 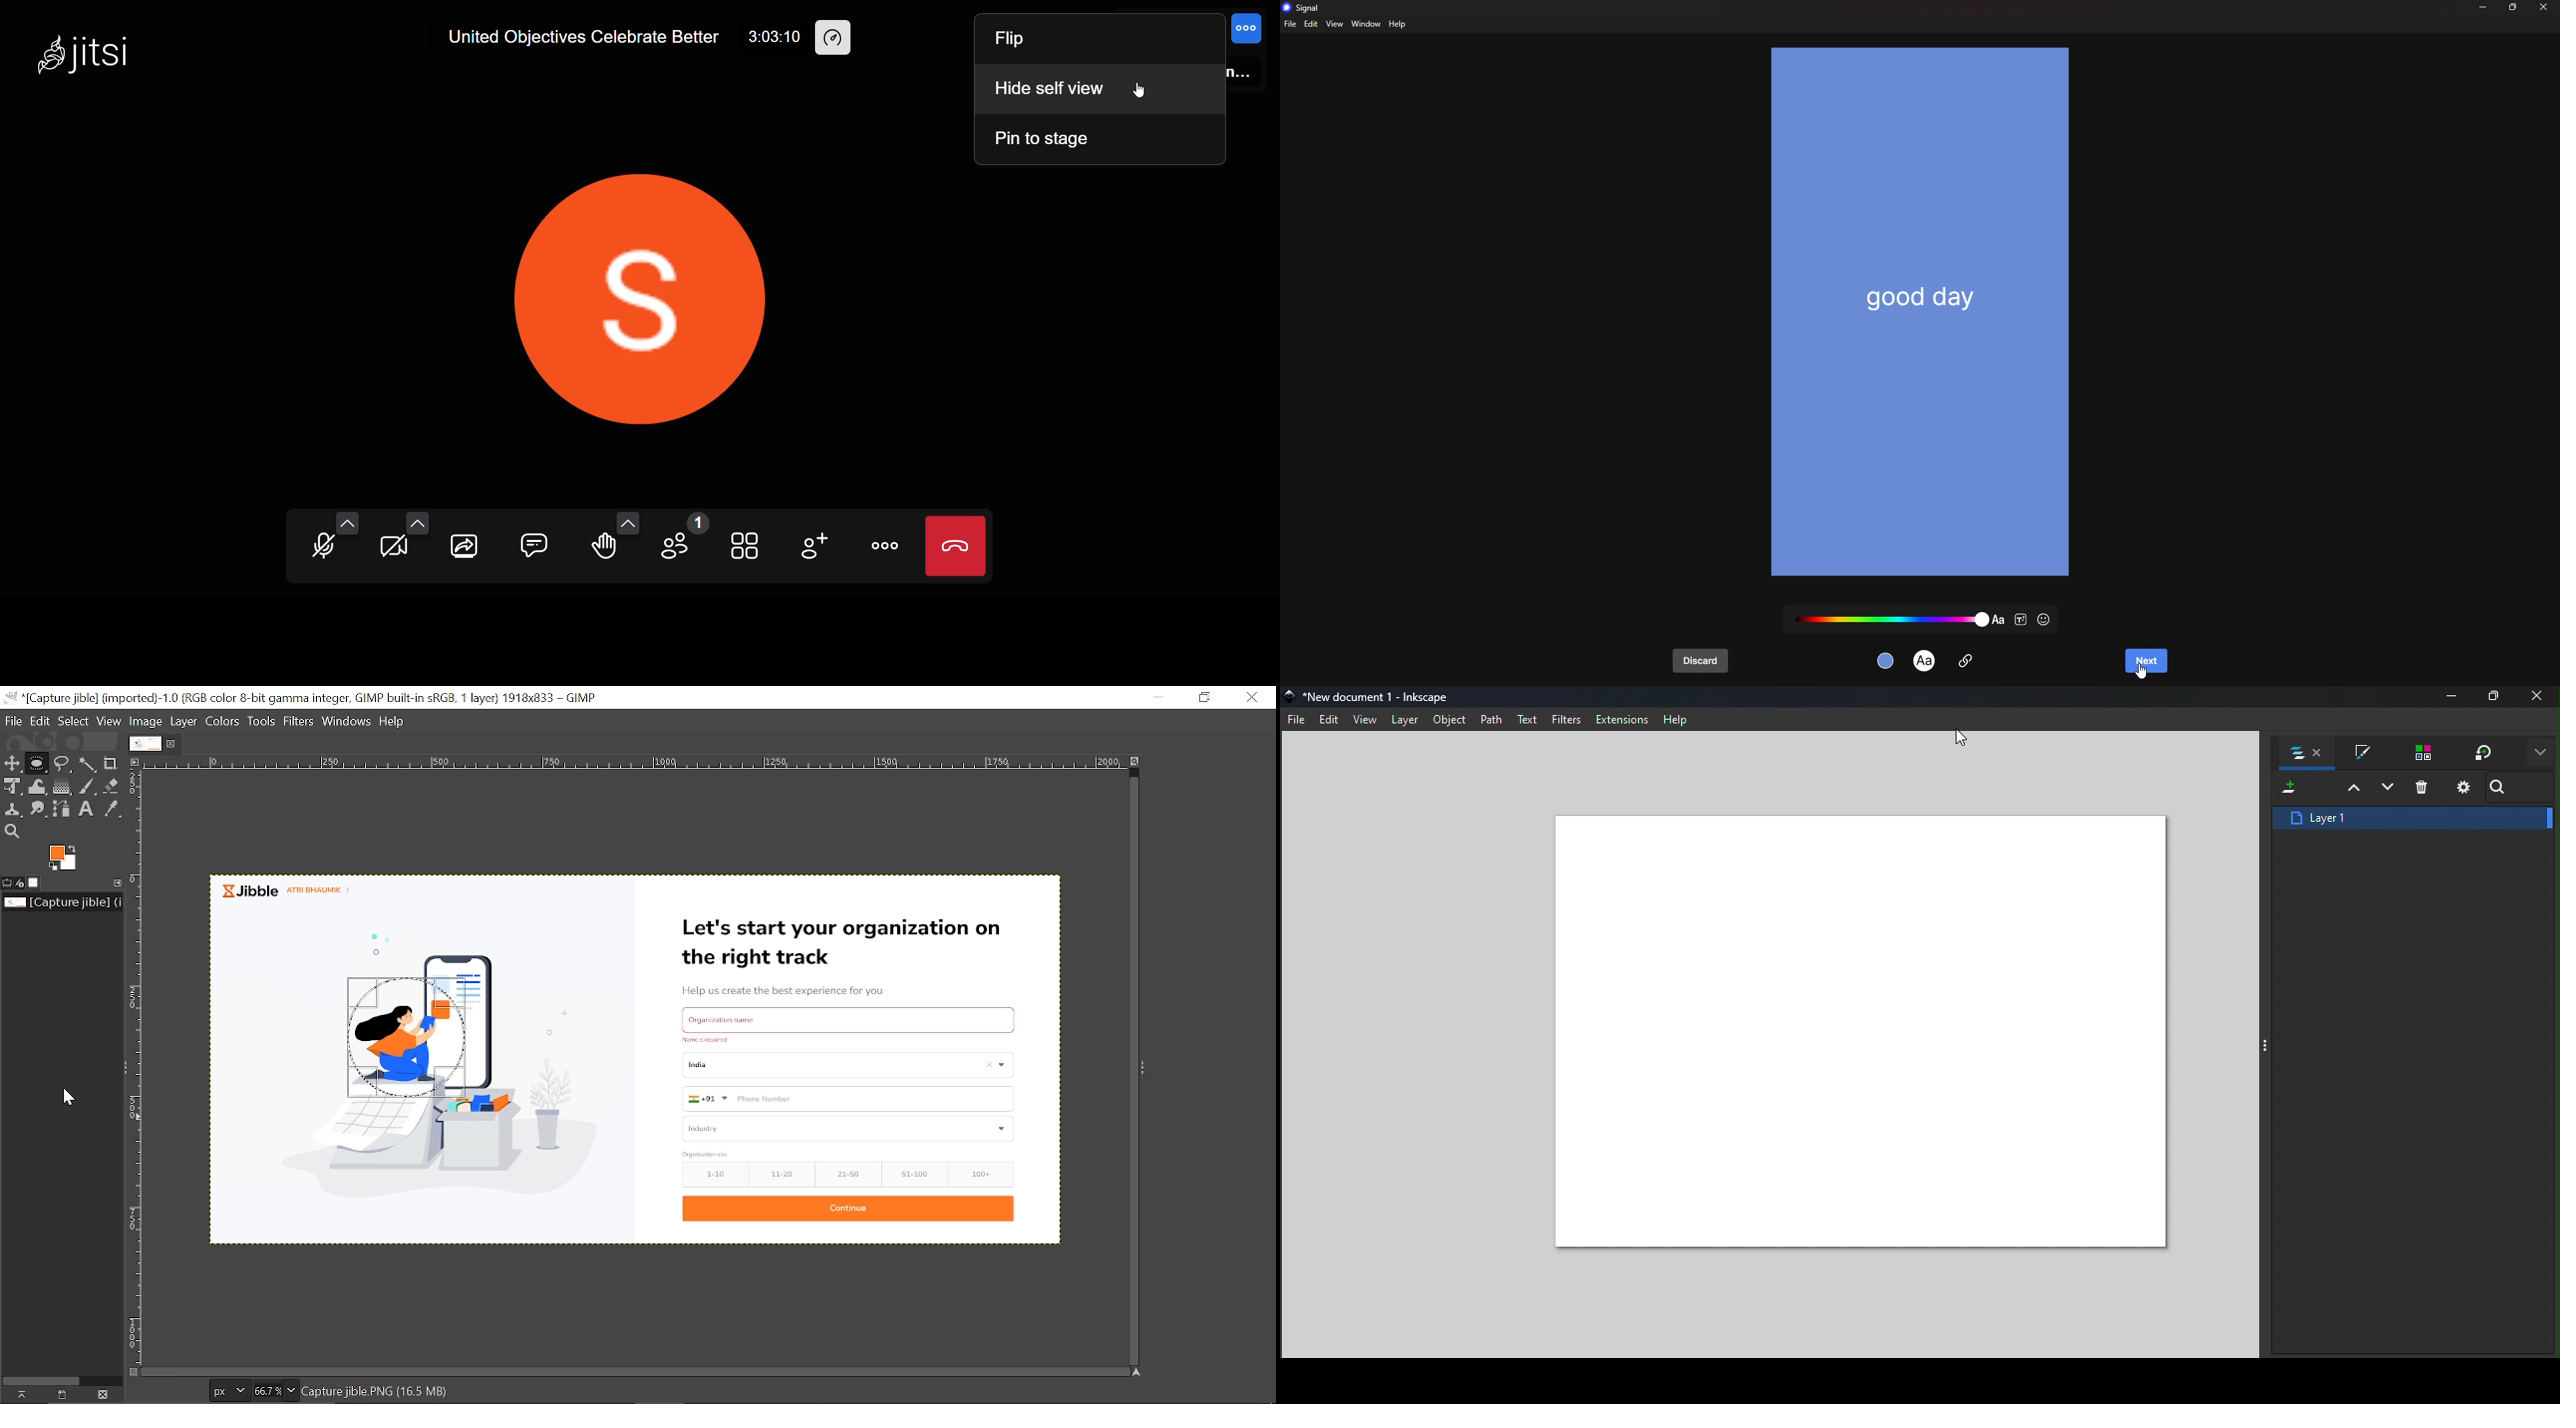 What do you see at coordinates (36, 882) in the screenshot?
I see `Images` at bounding box center [36, 882].